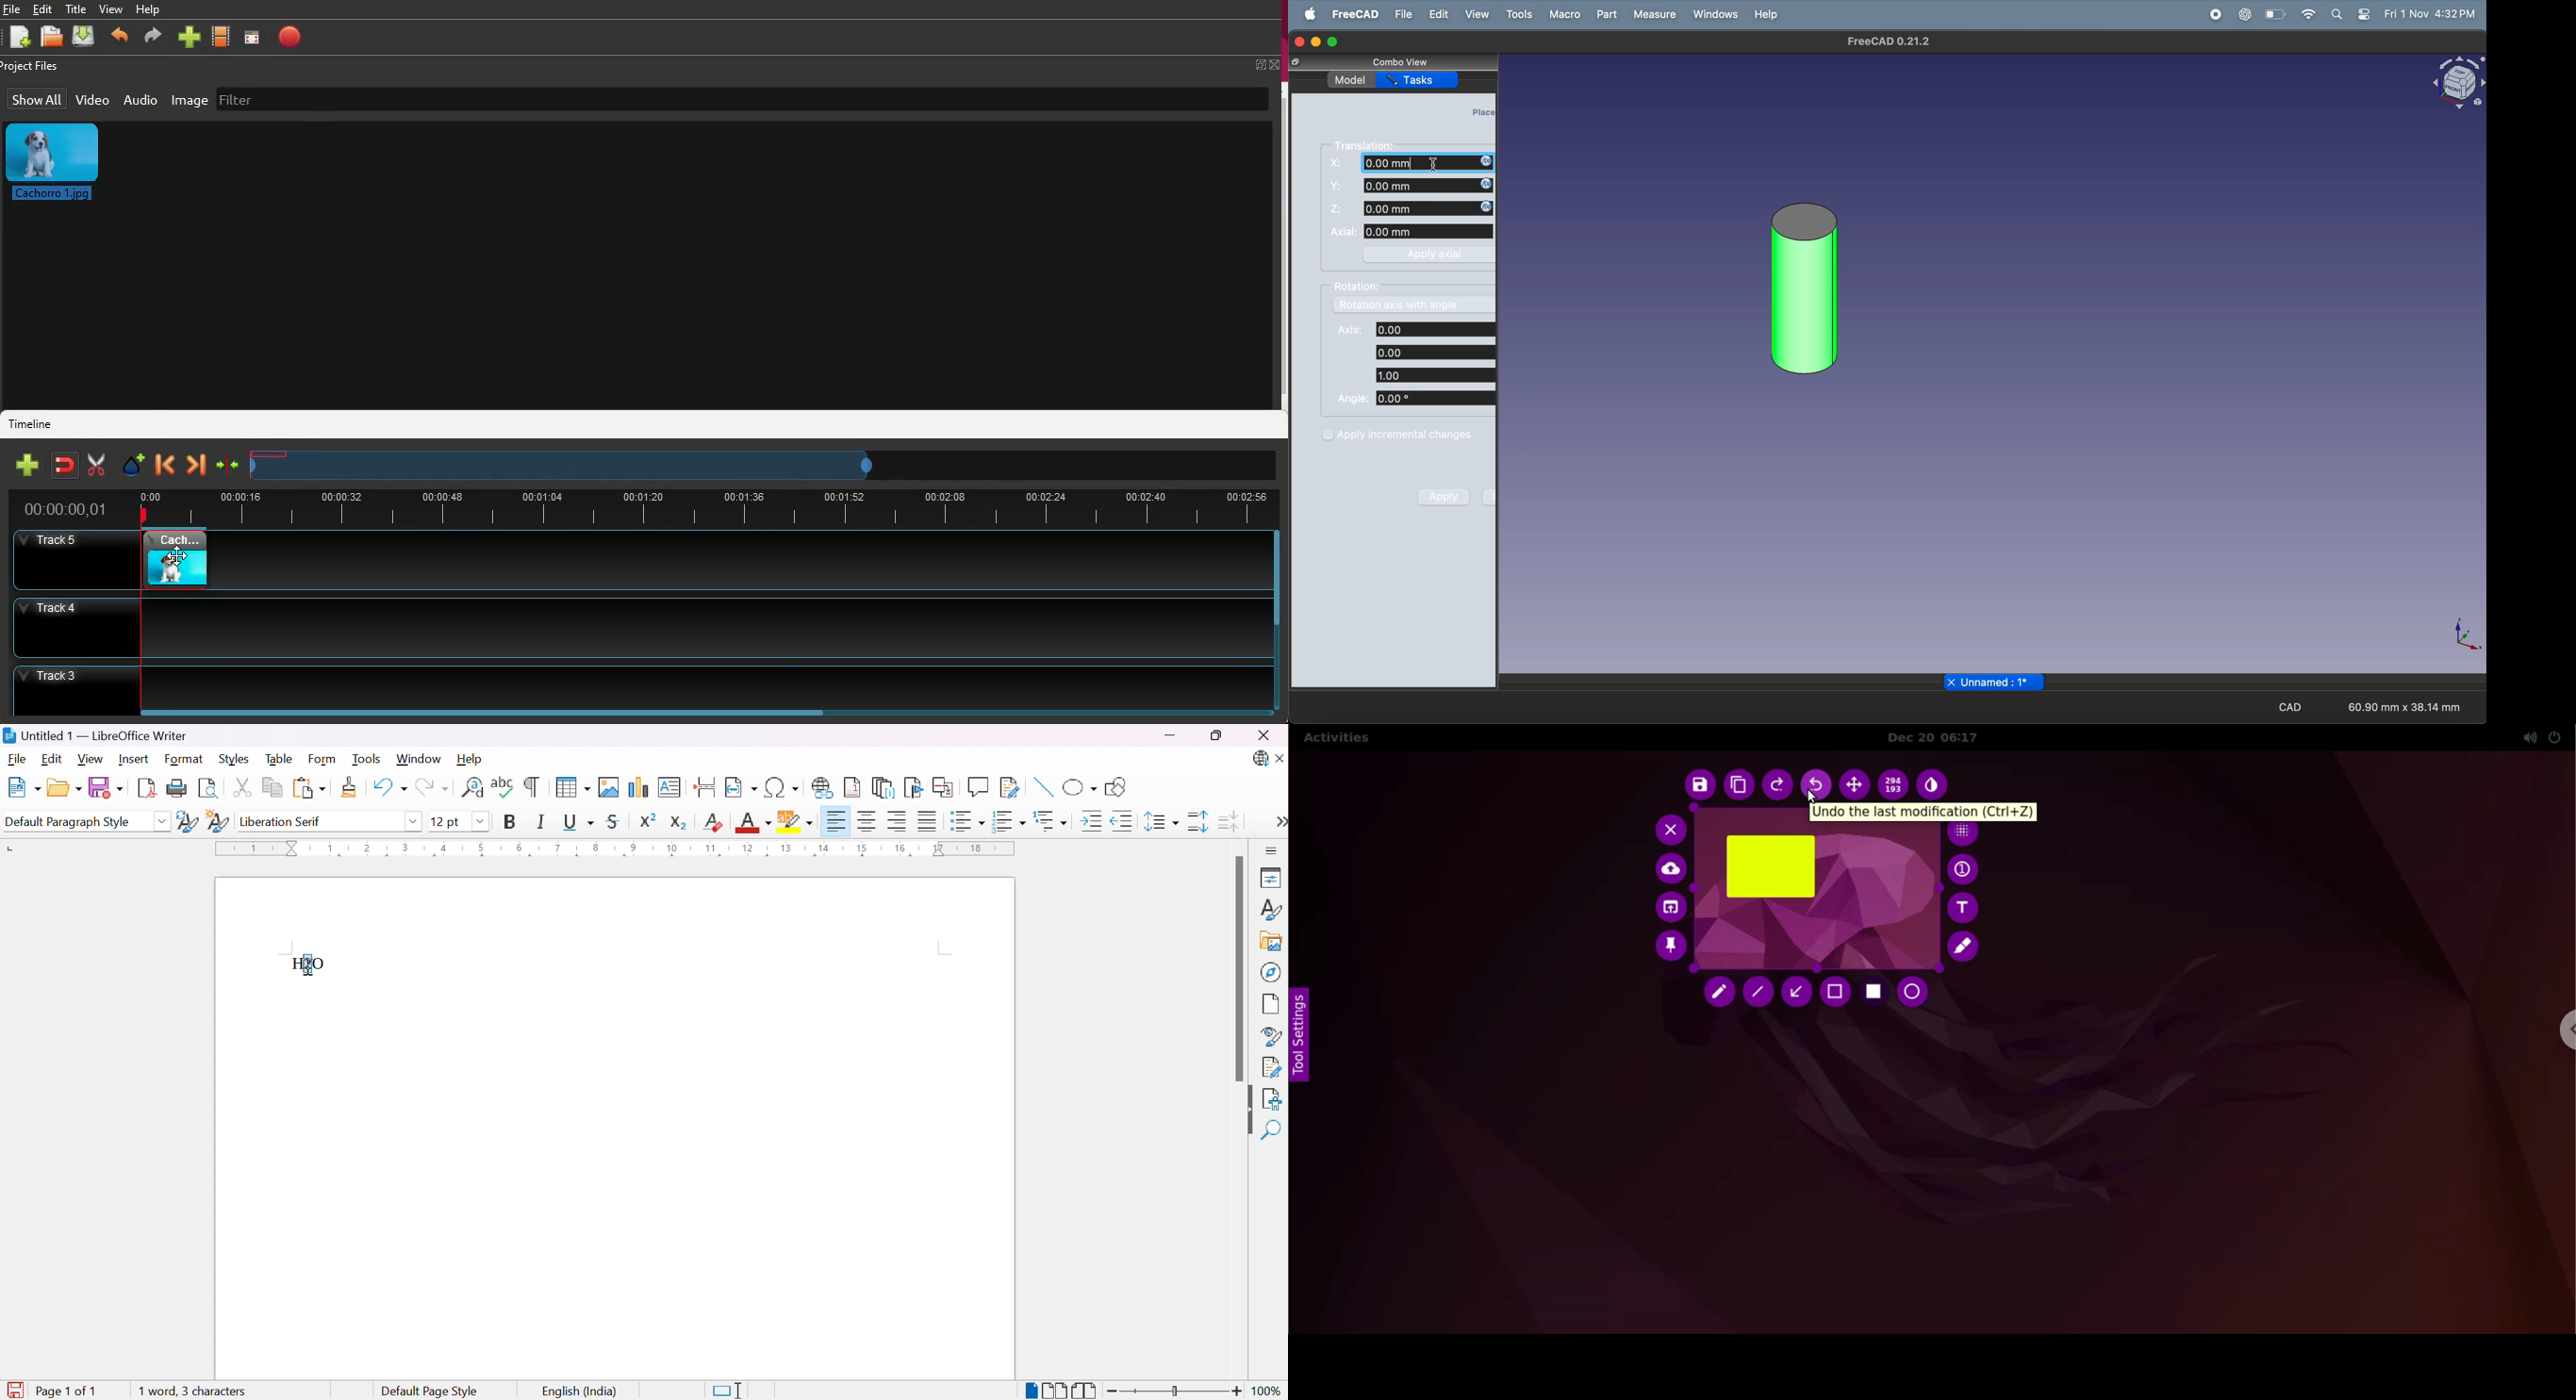 Image resolution: width=2576 pixels, height=1400 pixels. What do you see at coordinates (274, 788) in the screenshot?
I see `Copy` at bounding box center [274, 788].